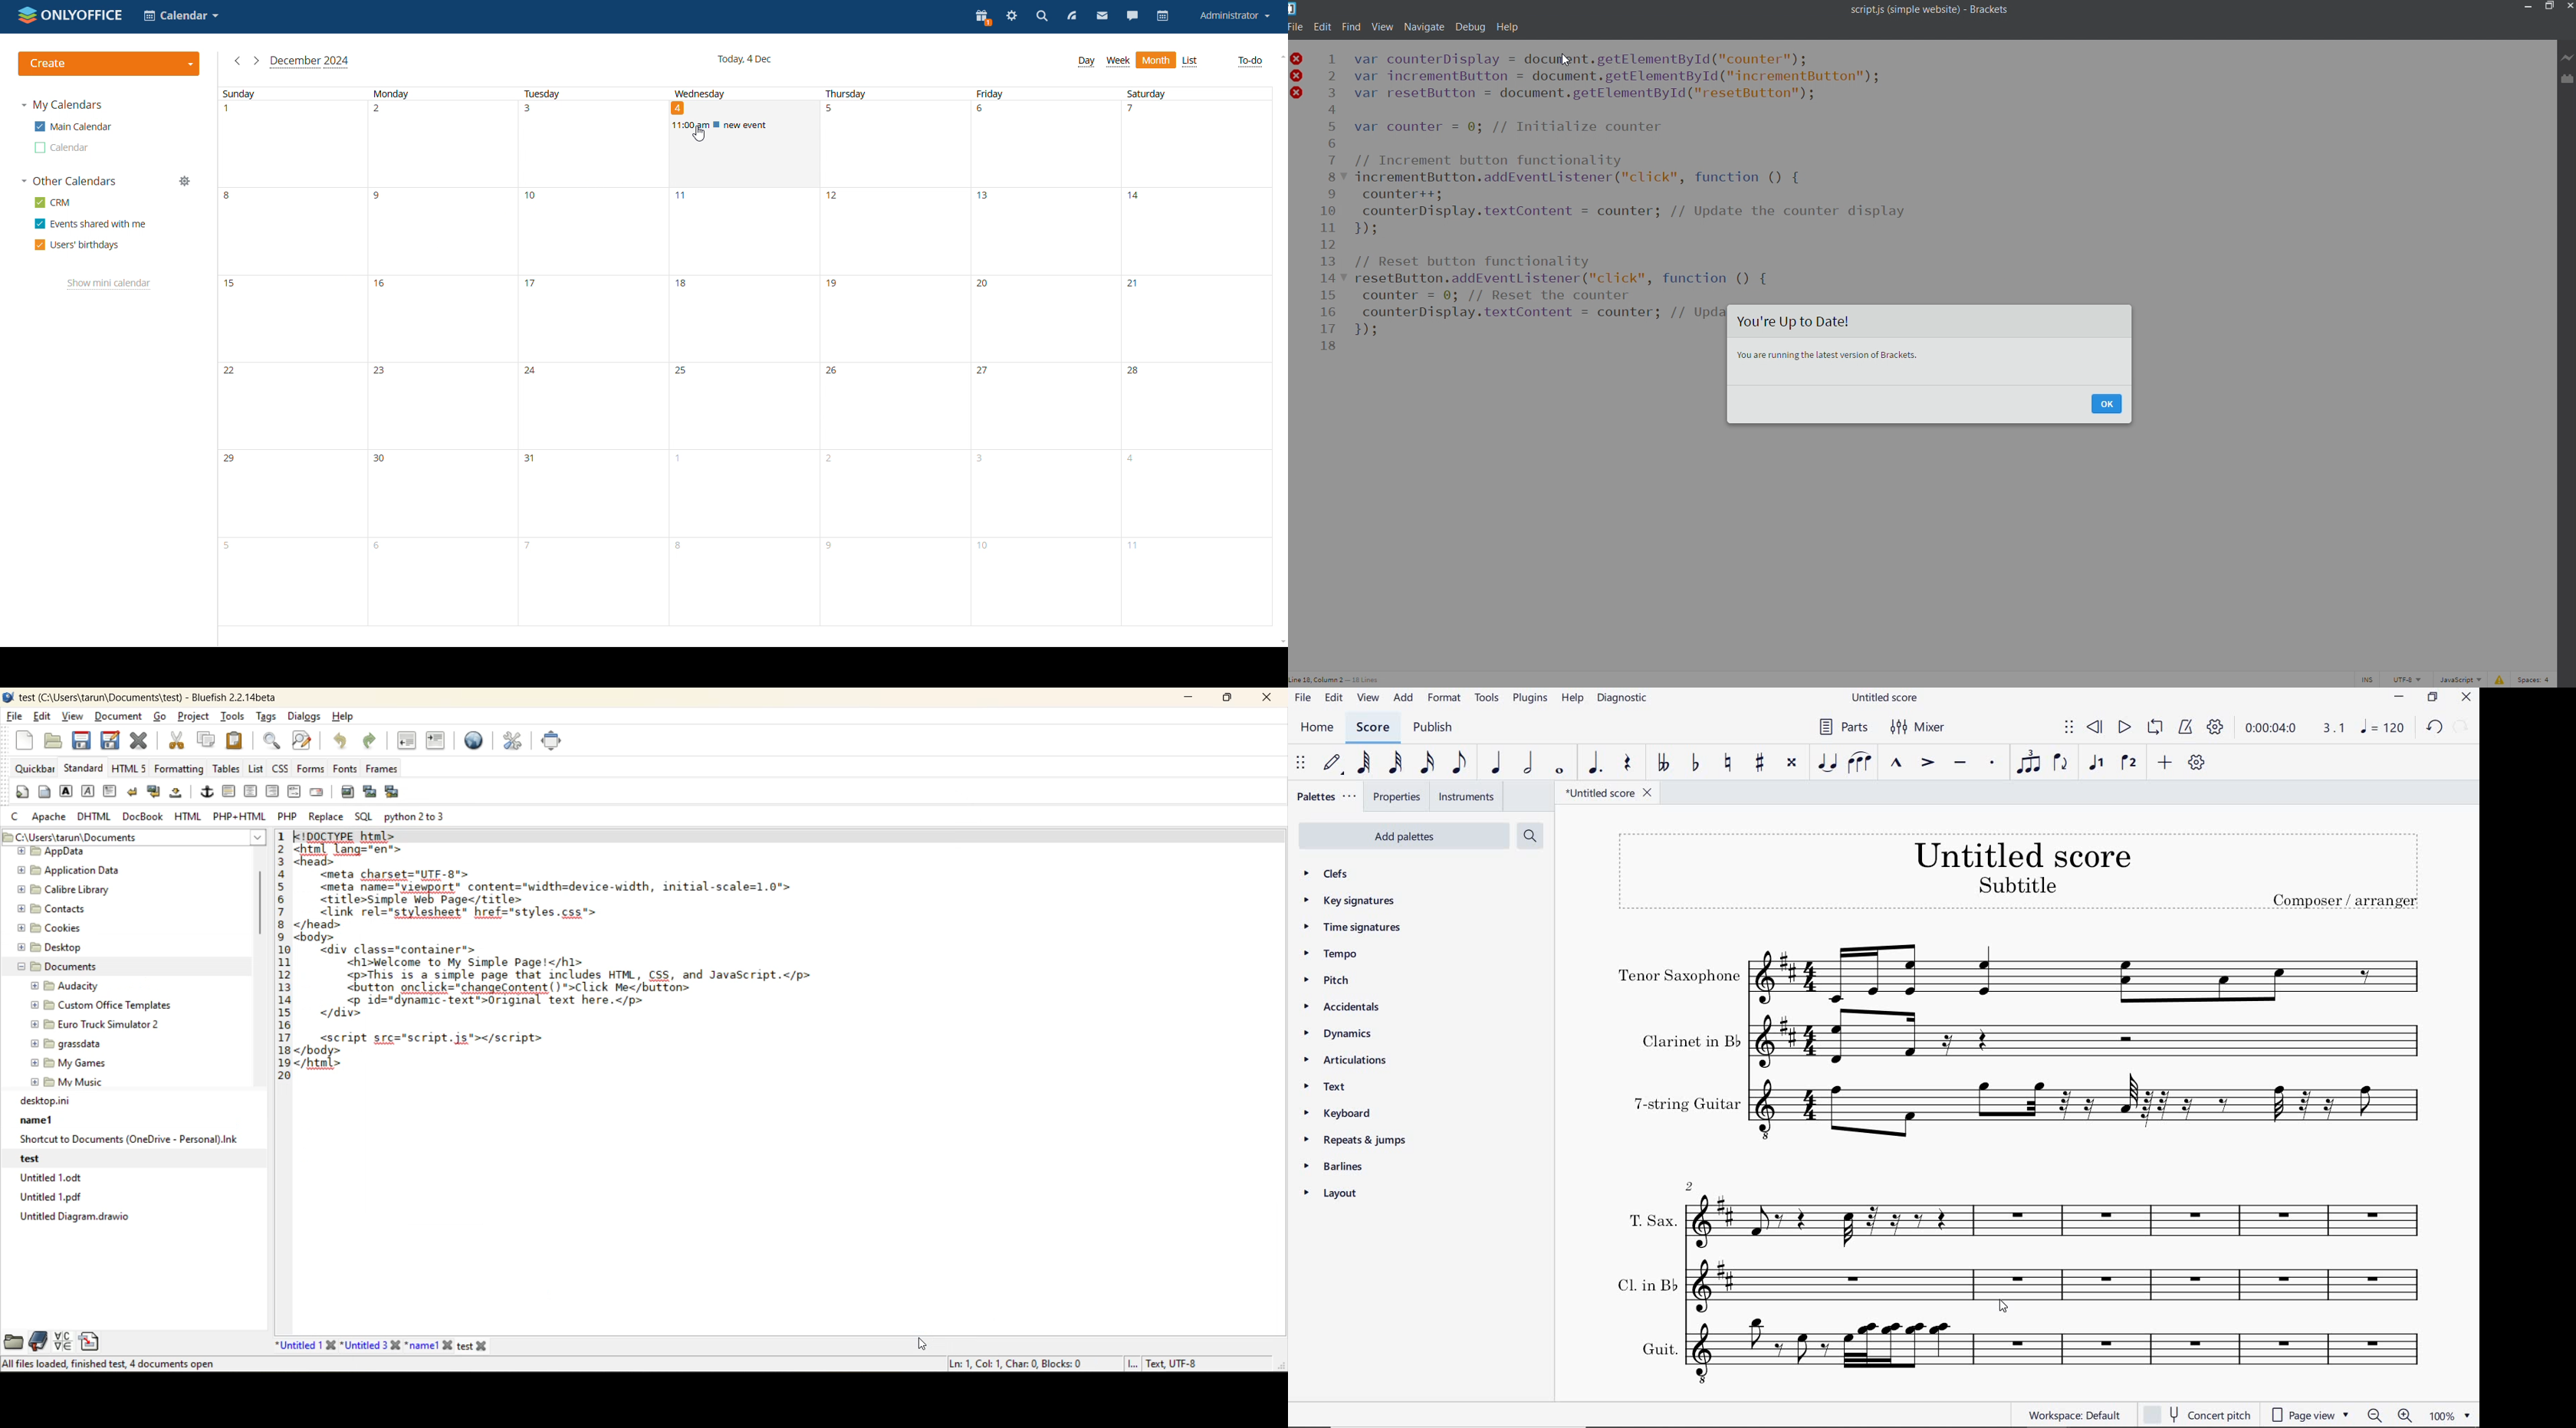  What do you see at coordinates (372, 741) in the screenshot?
I see `redo` at bounding box center [372, 741].